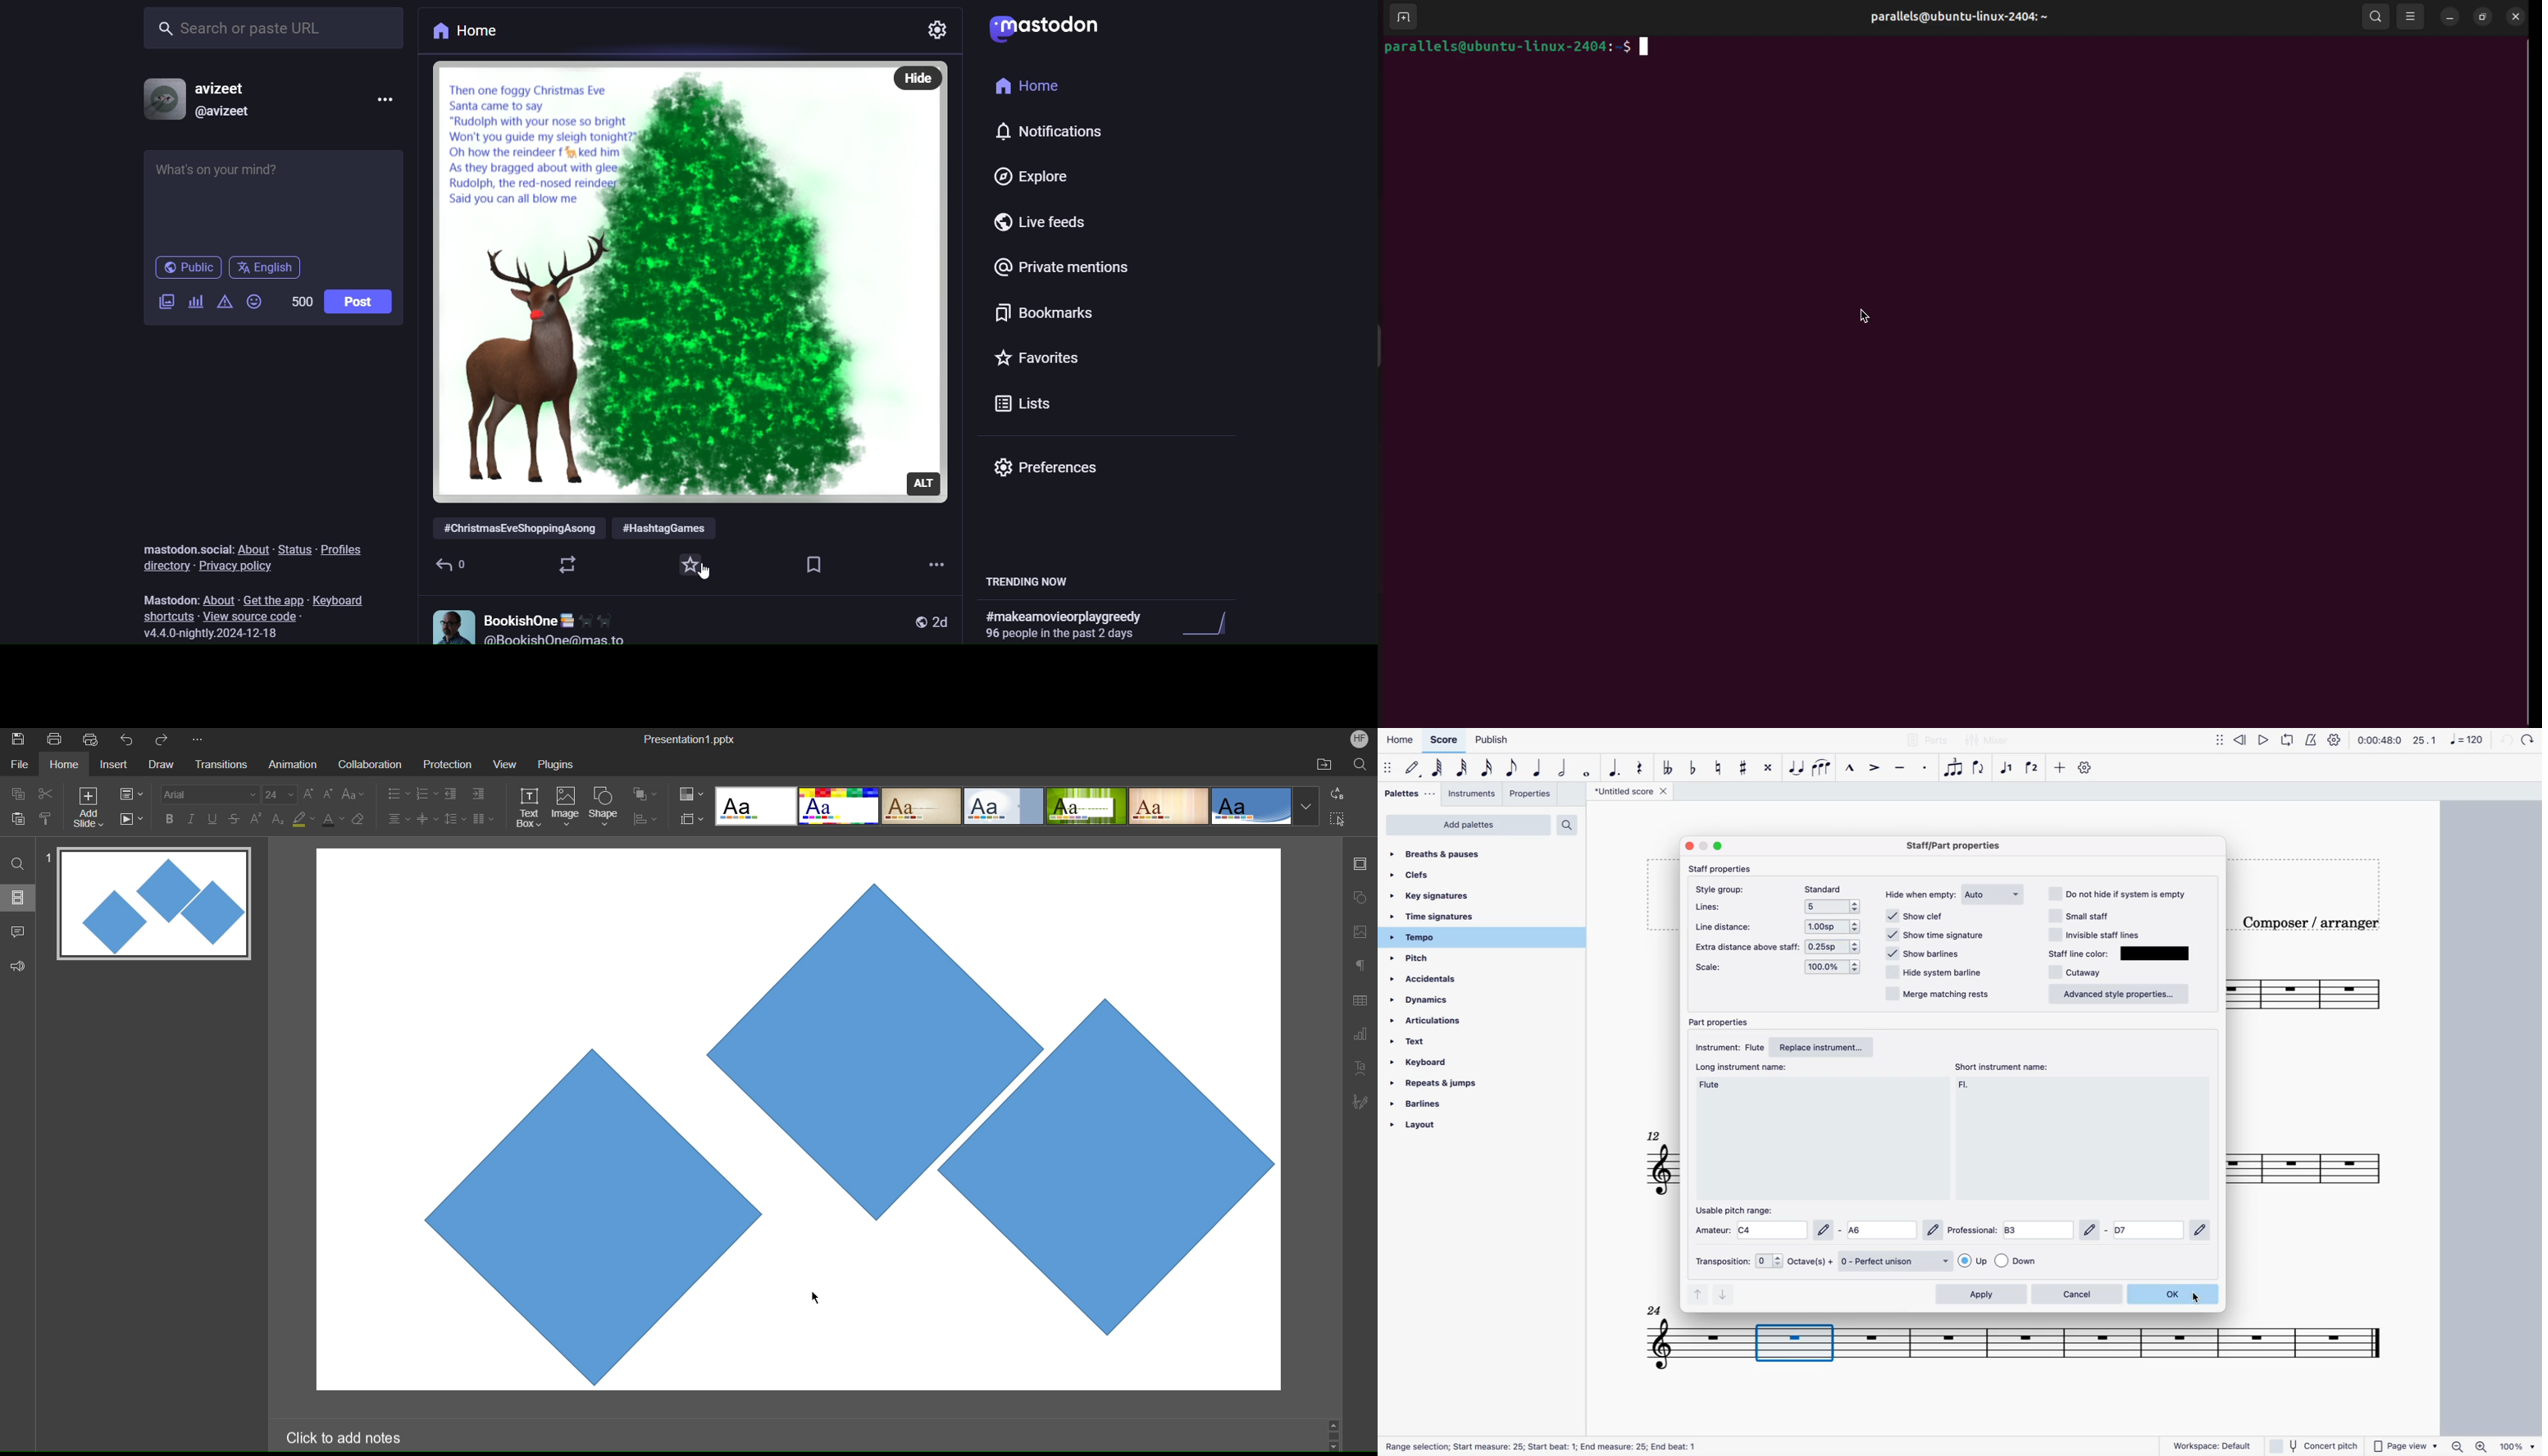 This screenshot has height=1456, width=2548. Describe the element at coordinates (1435, 1019) in the screenshot. I see `articulations` at that location.